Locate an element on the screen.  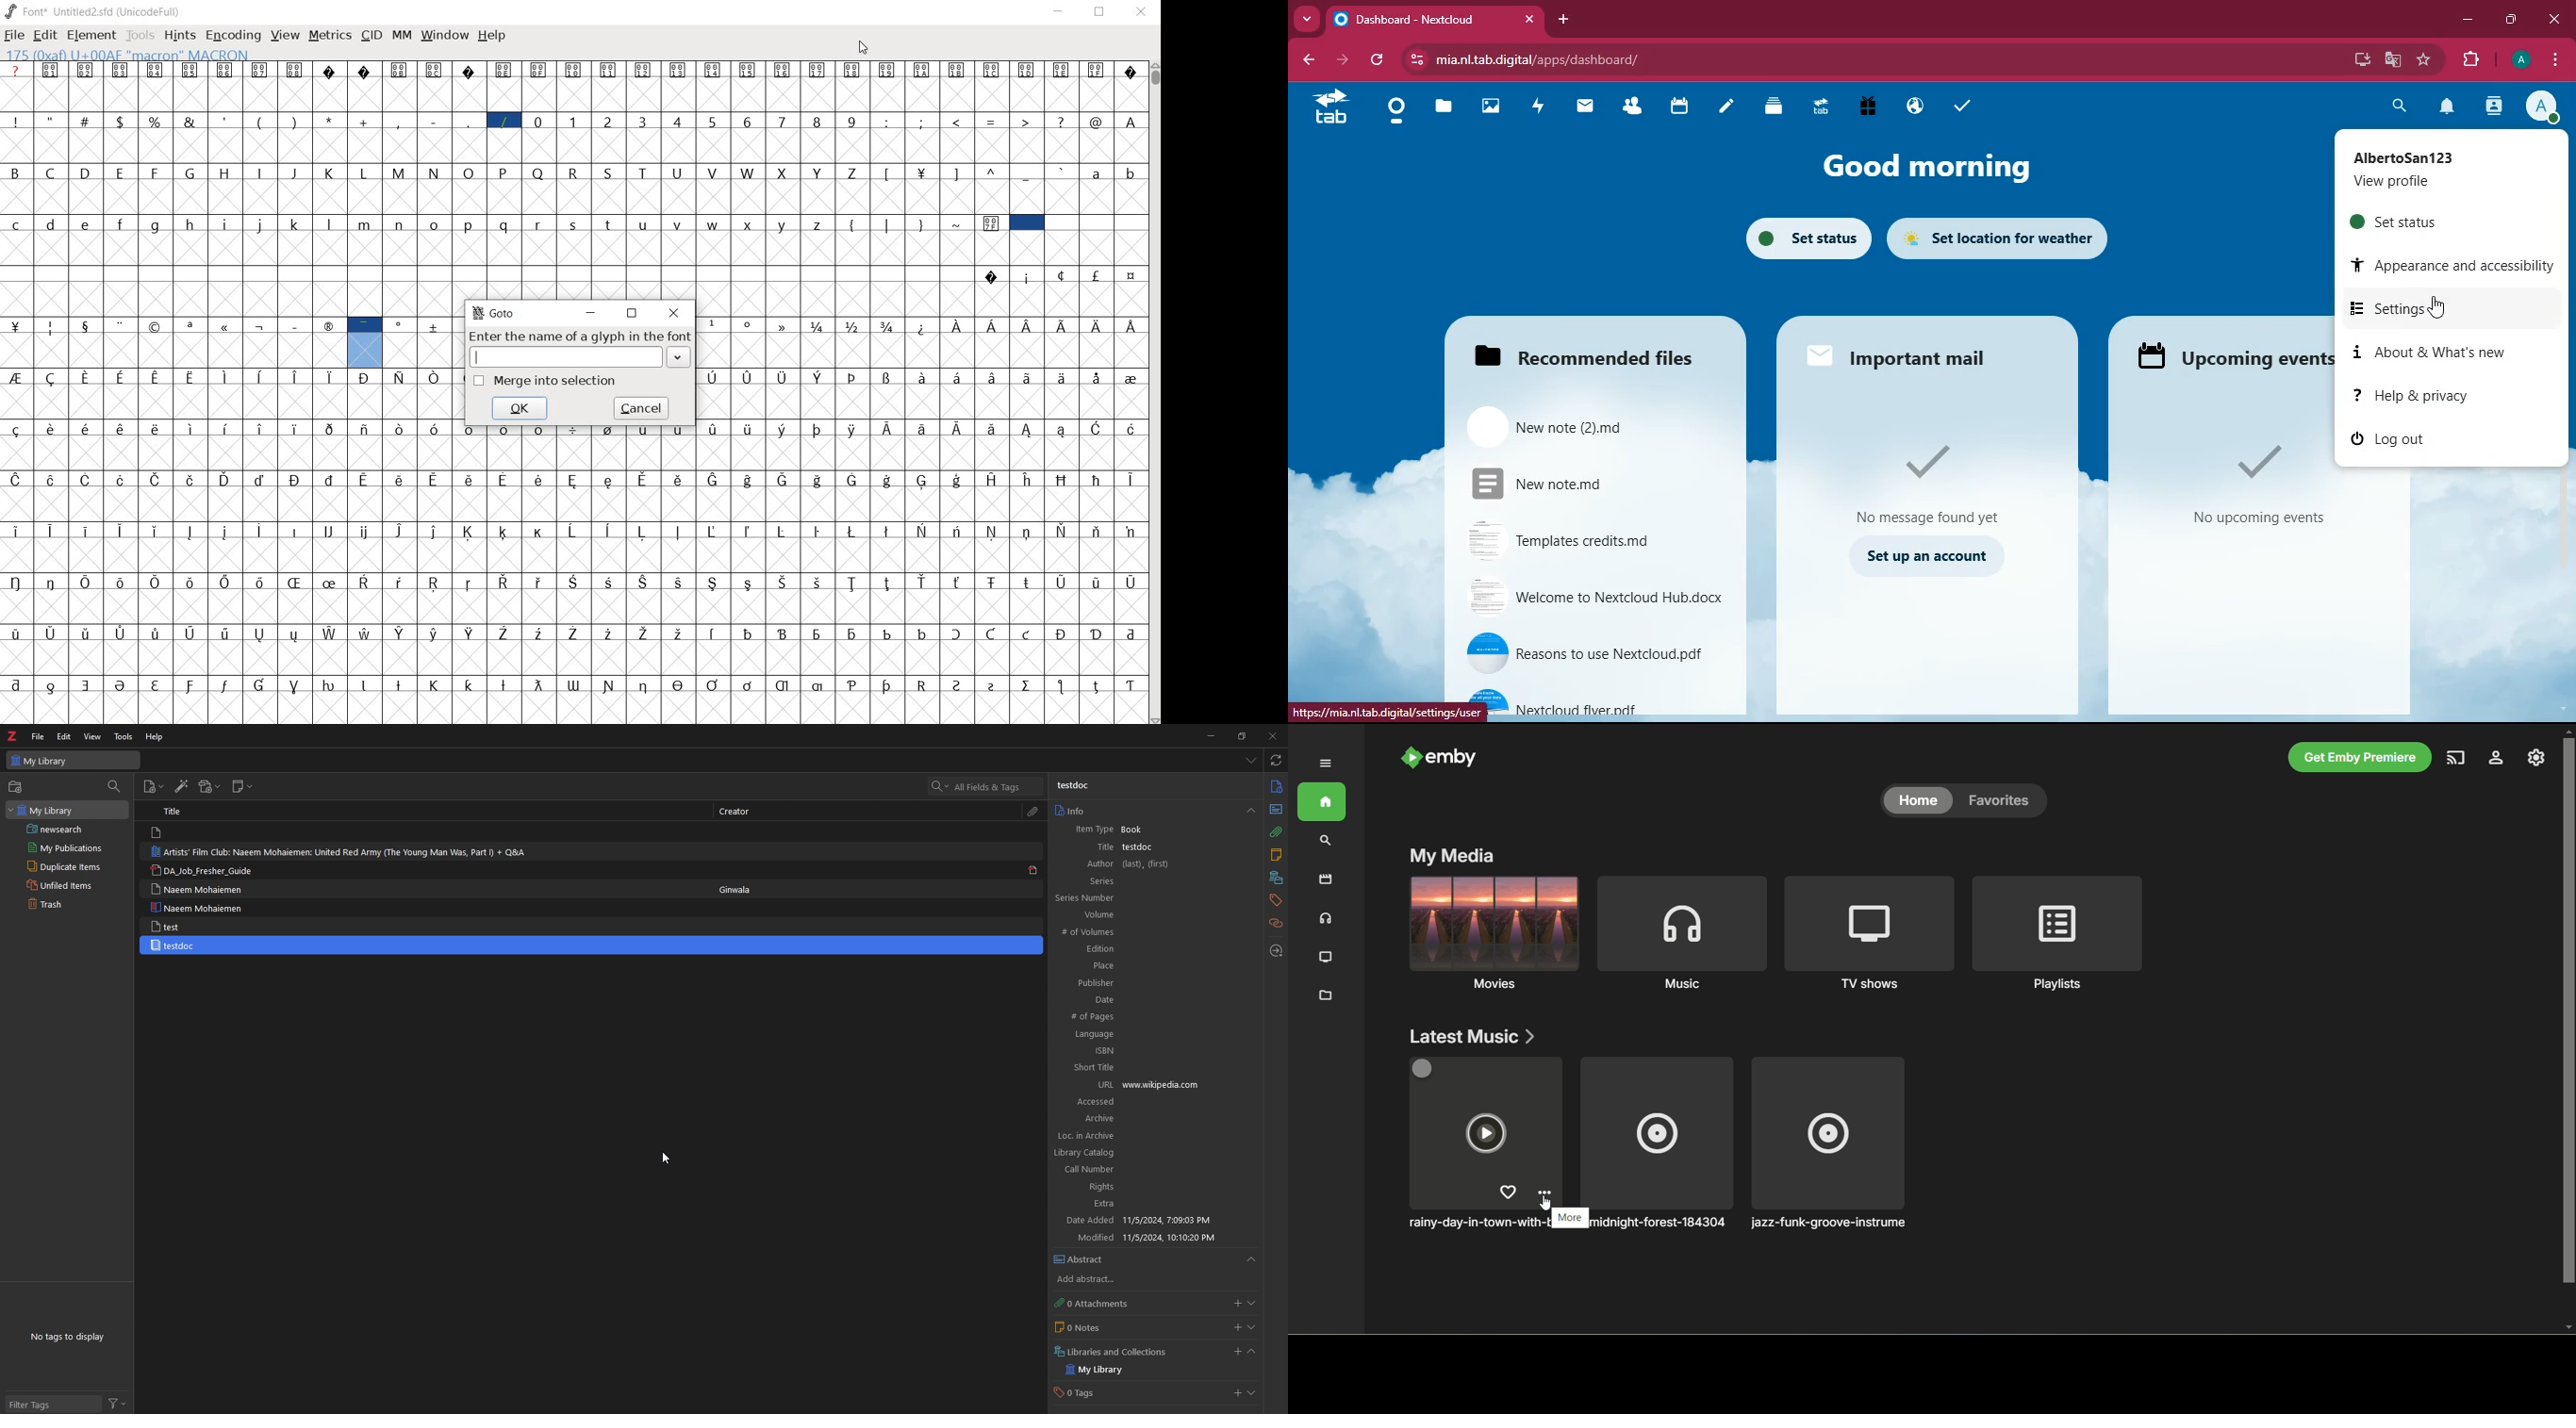
activity is located at coordinates (1540, 106).